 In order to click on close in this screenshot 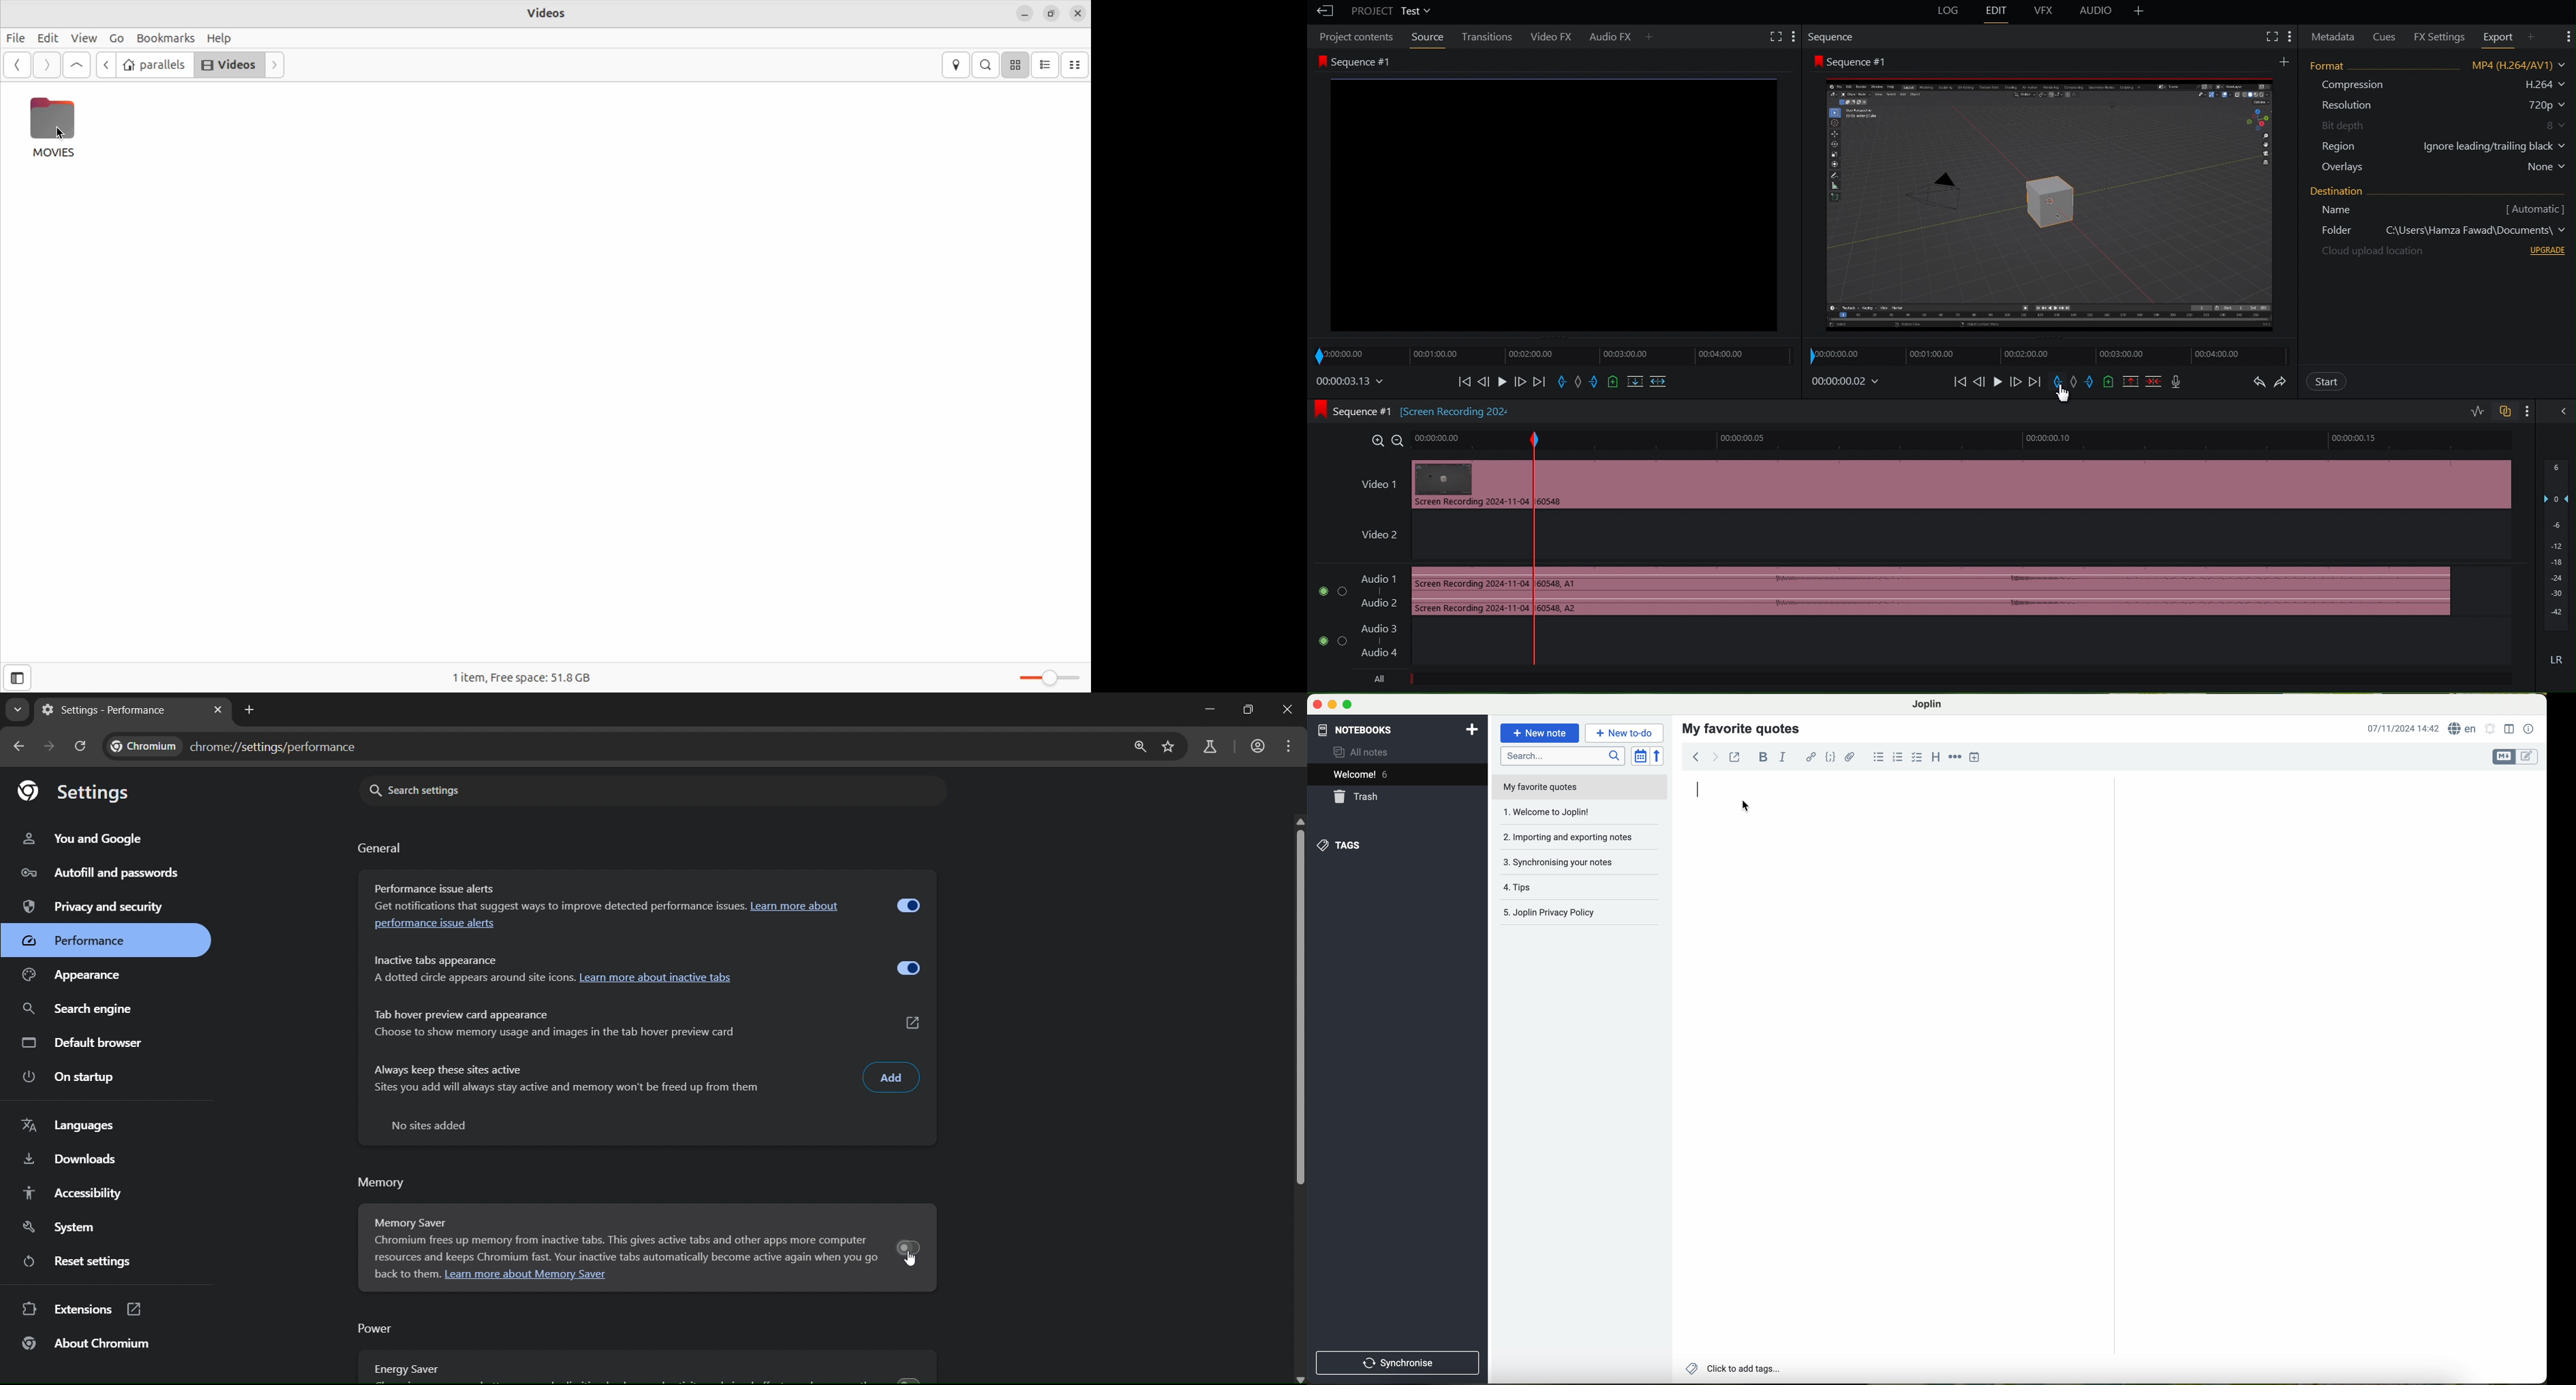, I will do `click(1315, 707)`.